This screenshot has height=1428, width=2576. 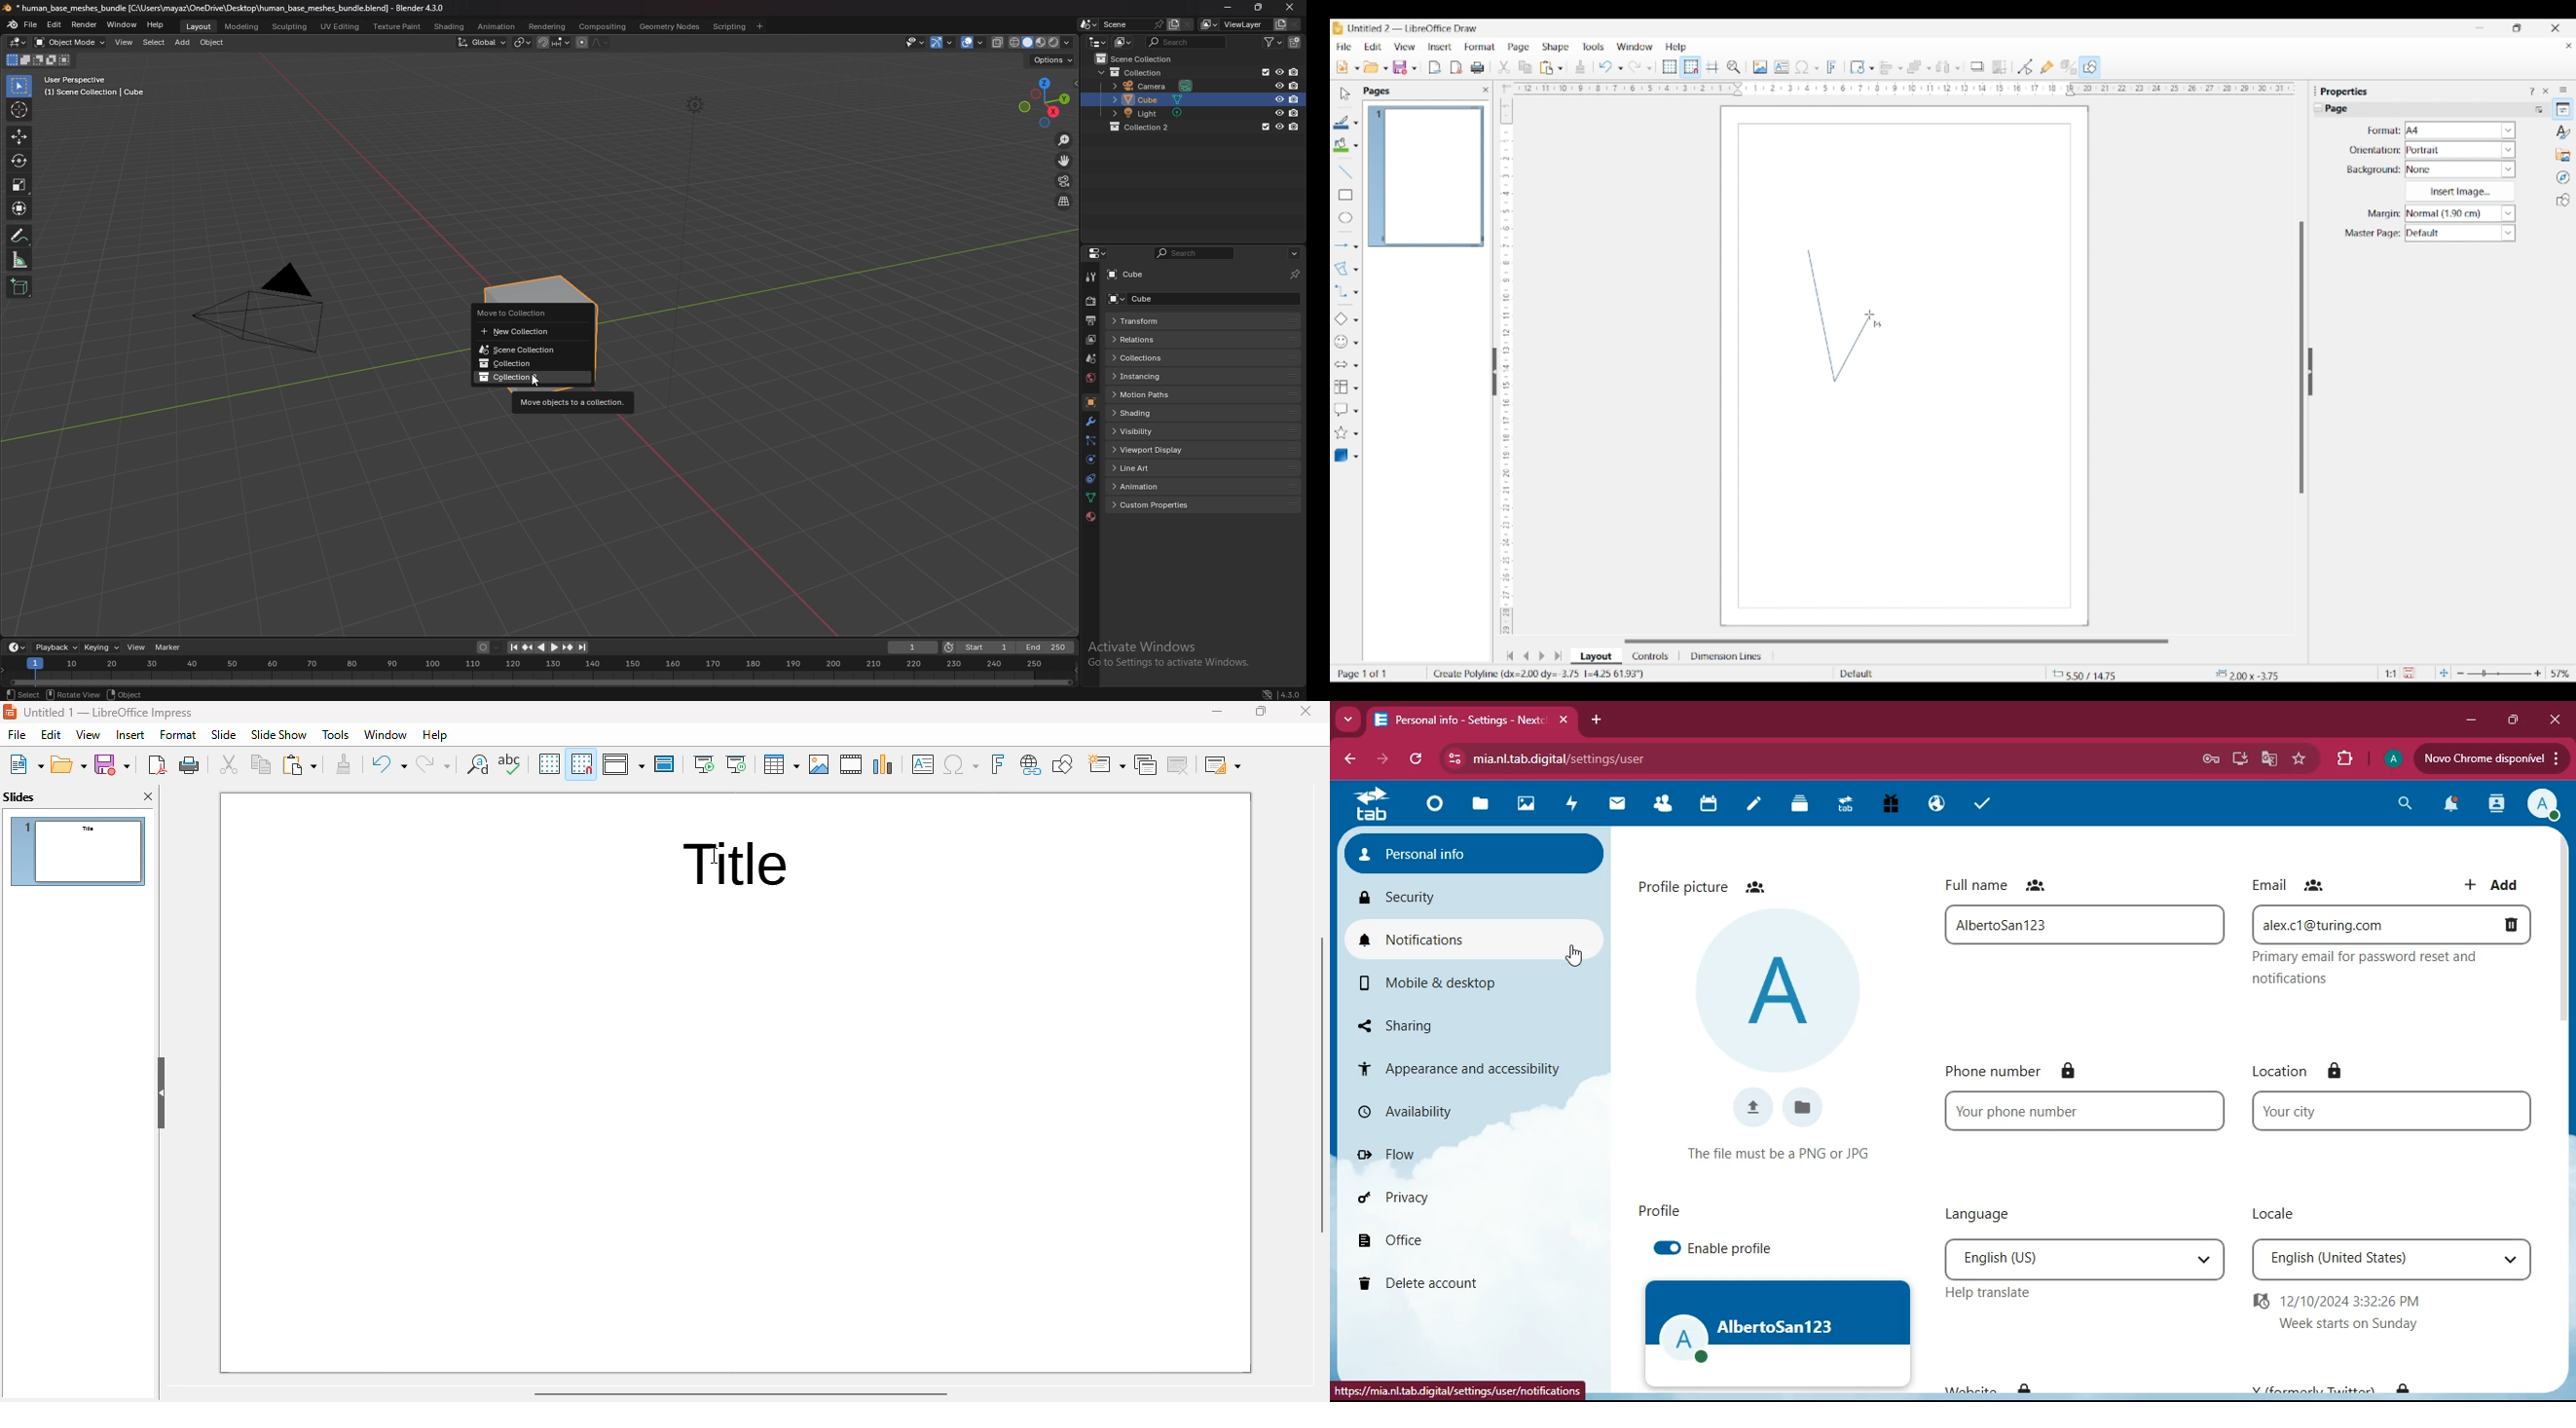 What do you see at coordinates (1614, 807) in the screenshot?
I see `mail` at bounding box center [1614, 807].